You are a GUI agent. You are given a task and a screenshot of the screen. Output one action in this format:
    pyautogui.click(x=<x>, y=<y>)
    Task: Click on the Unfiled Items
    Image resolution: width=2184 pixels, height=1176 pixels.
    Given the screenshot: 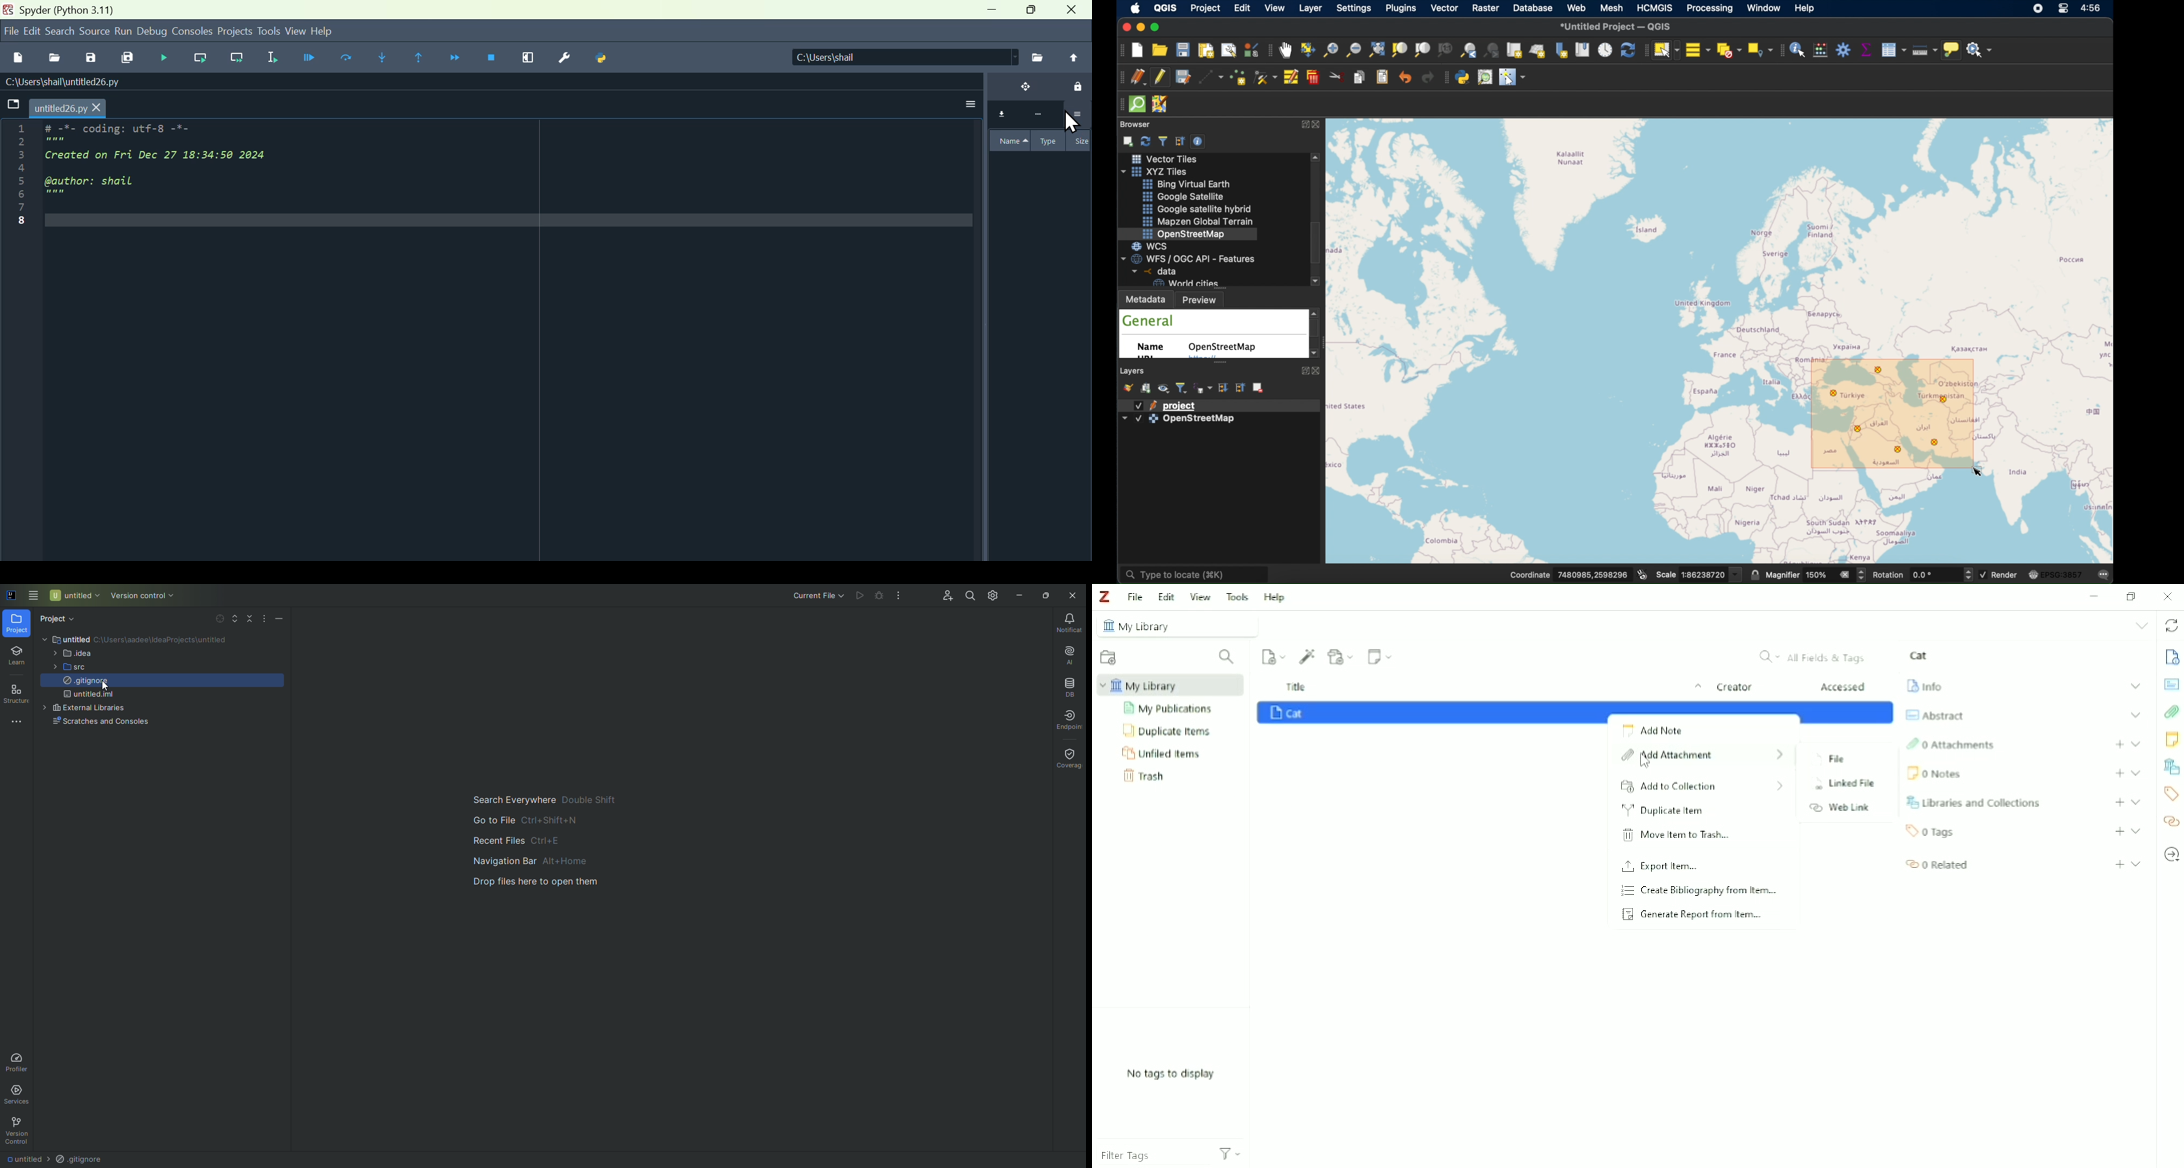 What is the action you would take?
    pyautogui.click(x=1163, y=752)
    